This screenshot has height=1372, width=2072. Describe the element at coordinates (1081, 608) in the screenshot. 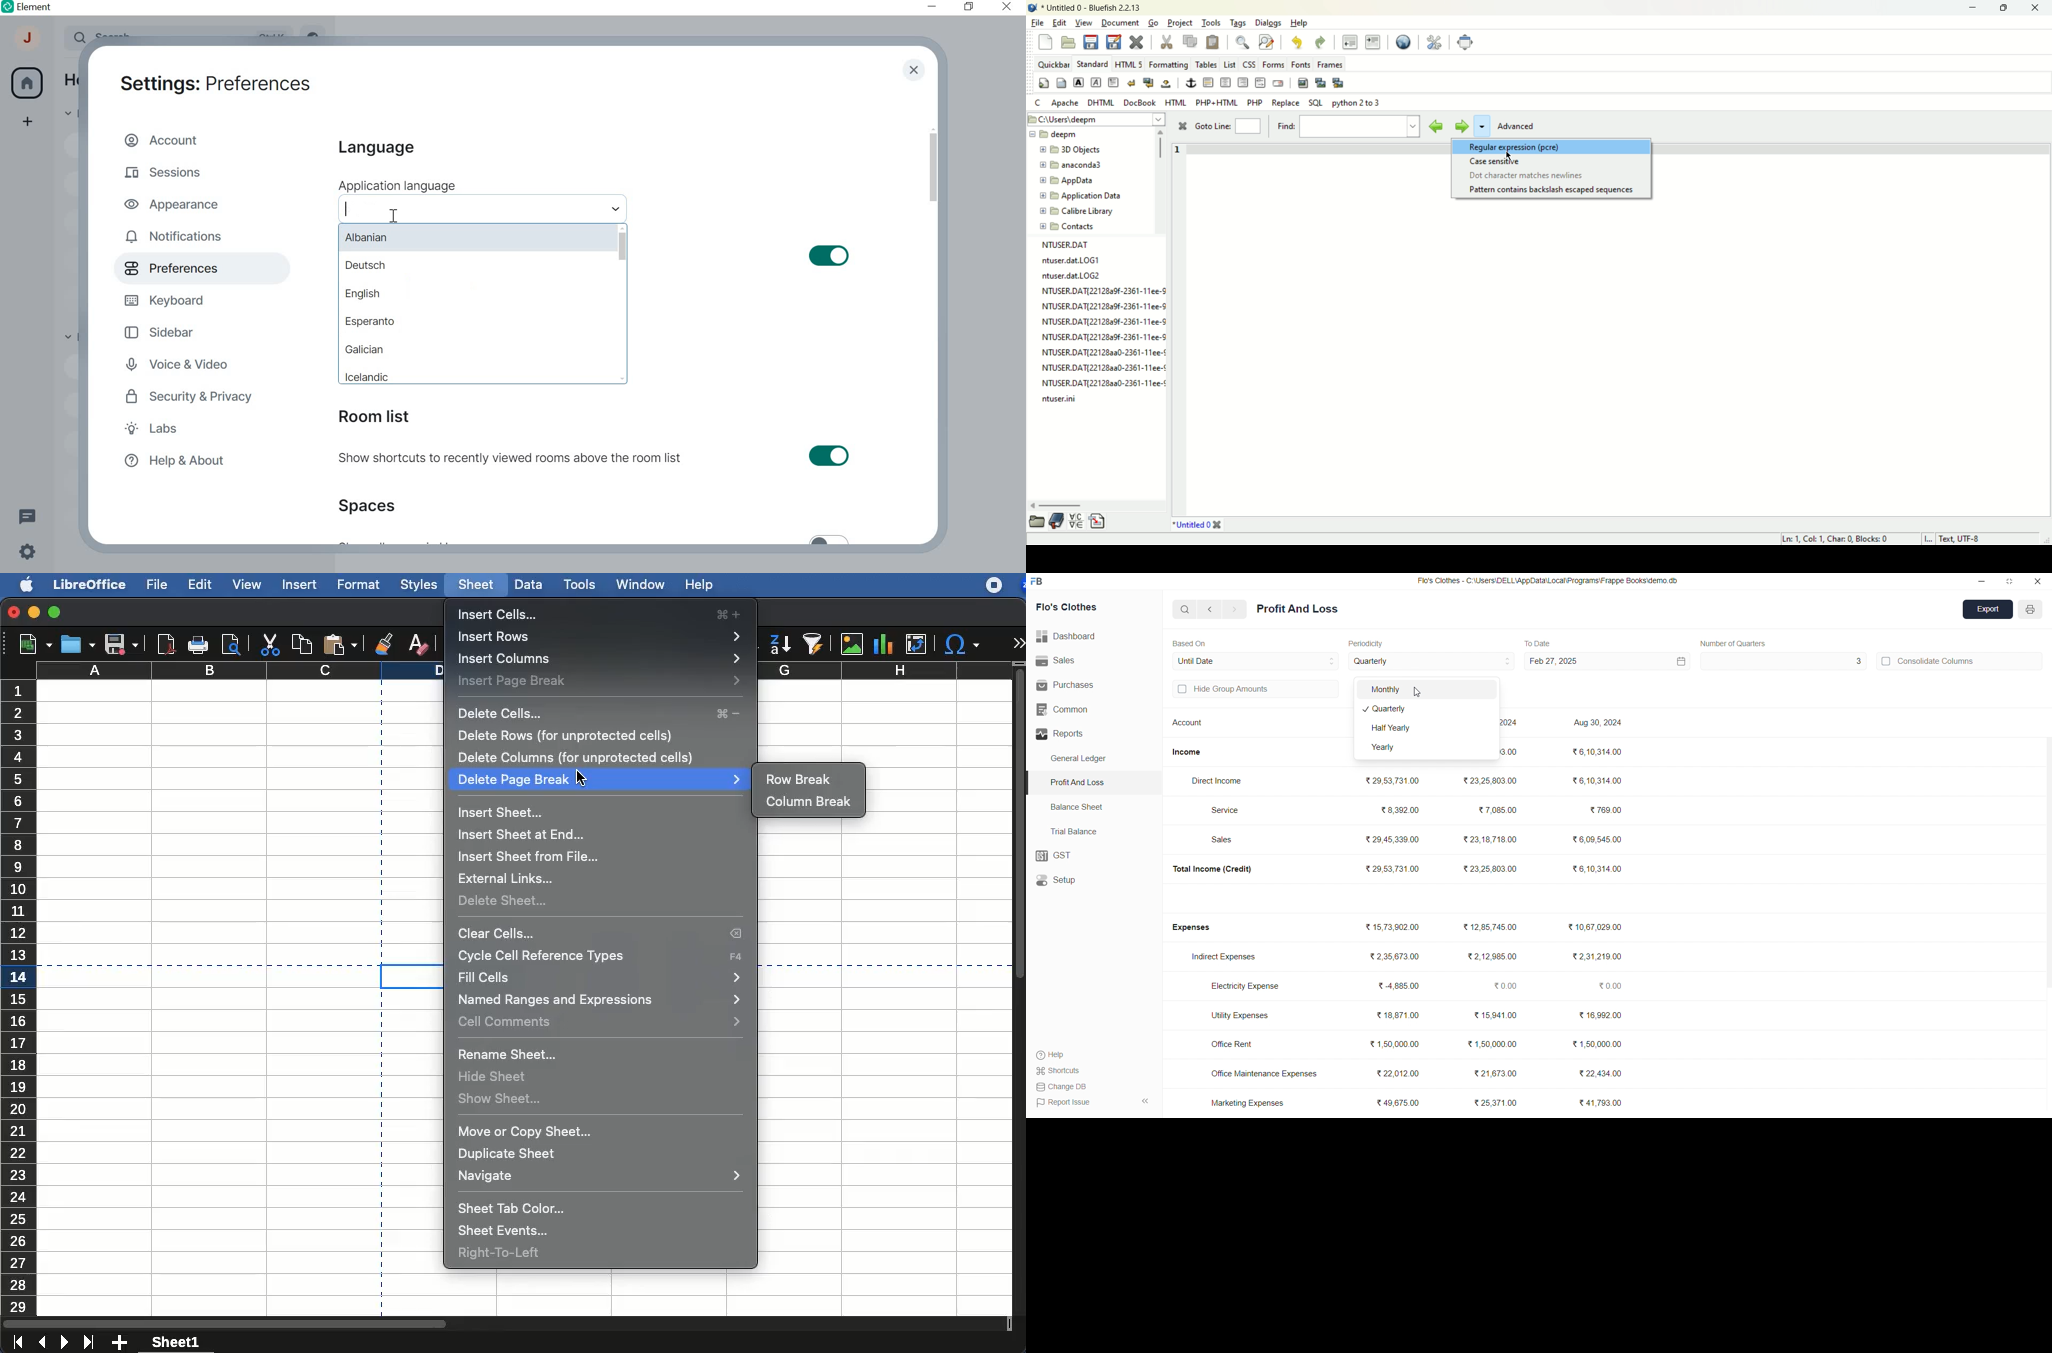

I see `Flo's Clothes` at that location.